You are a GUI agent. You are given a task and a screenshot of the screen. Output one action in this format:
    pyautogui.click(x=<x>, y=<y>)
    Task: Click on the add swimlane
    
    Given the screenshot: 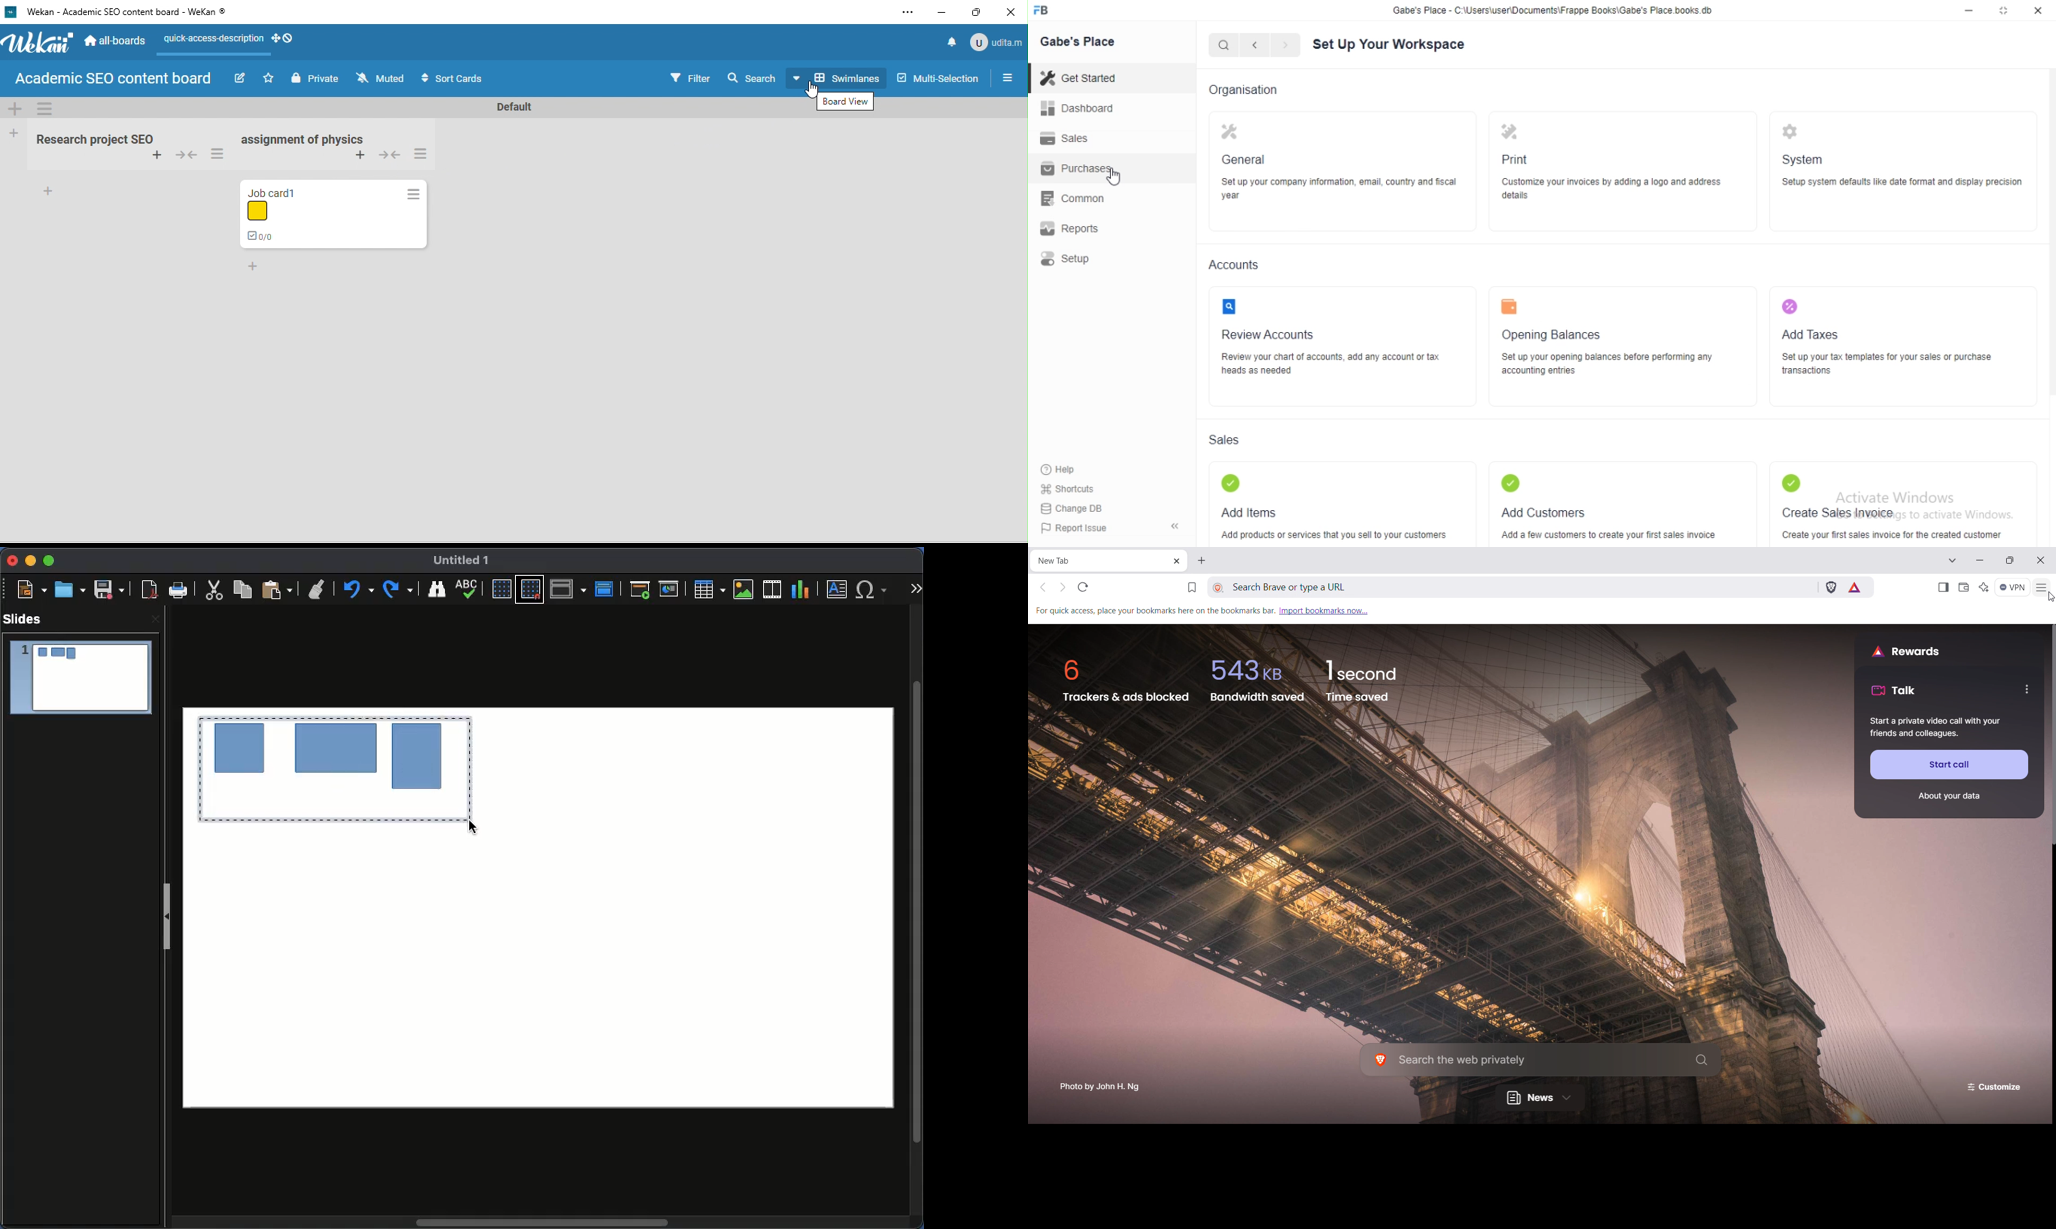 What is the action you would take?
    pyautogui.click(x=17, y=109)
    